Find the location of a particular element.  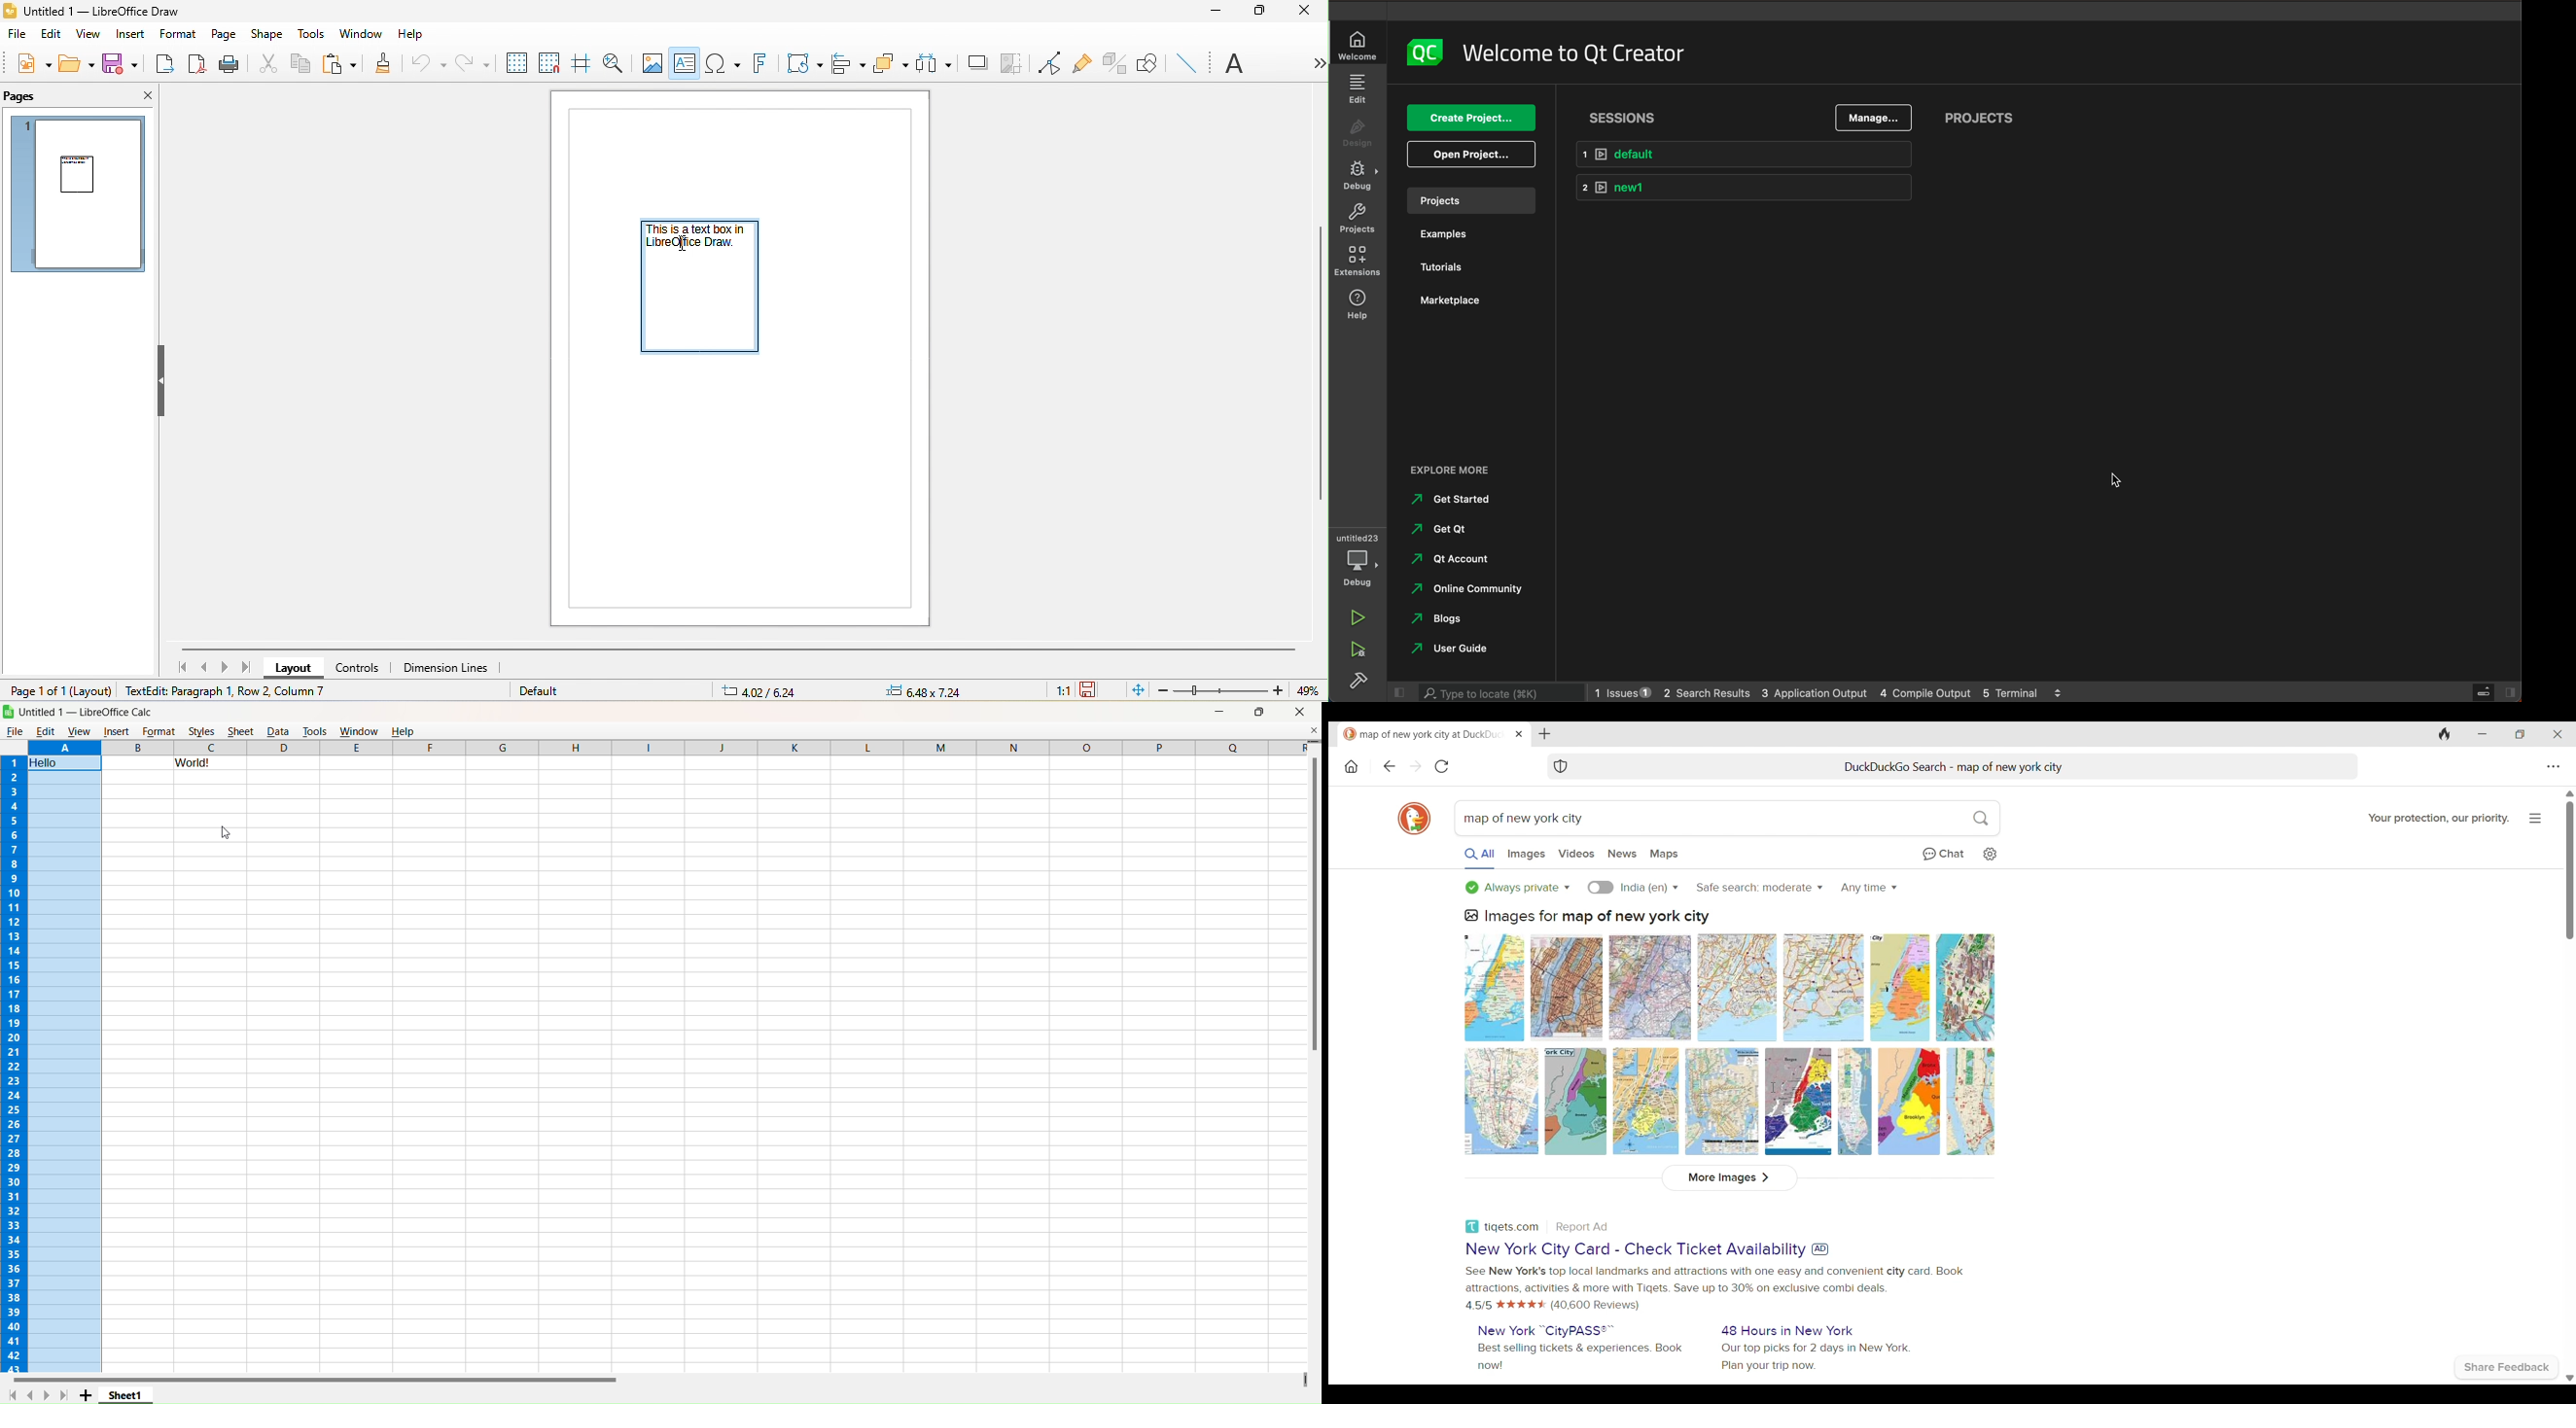

Horizontal Scroll bar is located at coordinates (310, 1380).